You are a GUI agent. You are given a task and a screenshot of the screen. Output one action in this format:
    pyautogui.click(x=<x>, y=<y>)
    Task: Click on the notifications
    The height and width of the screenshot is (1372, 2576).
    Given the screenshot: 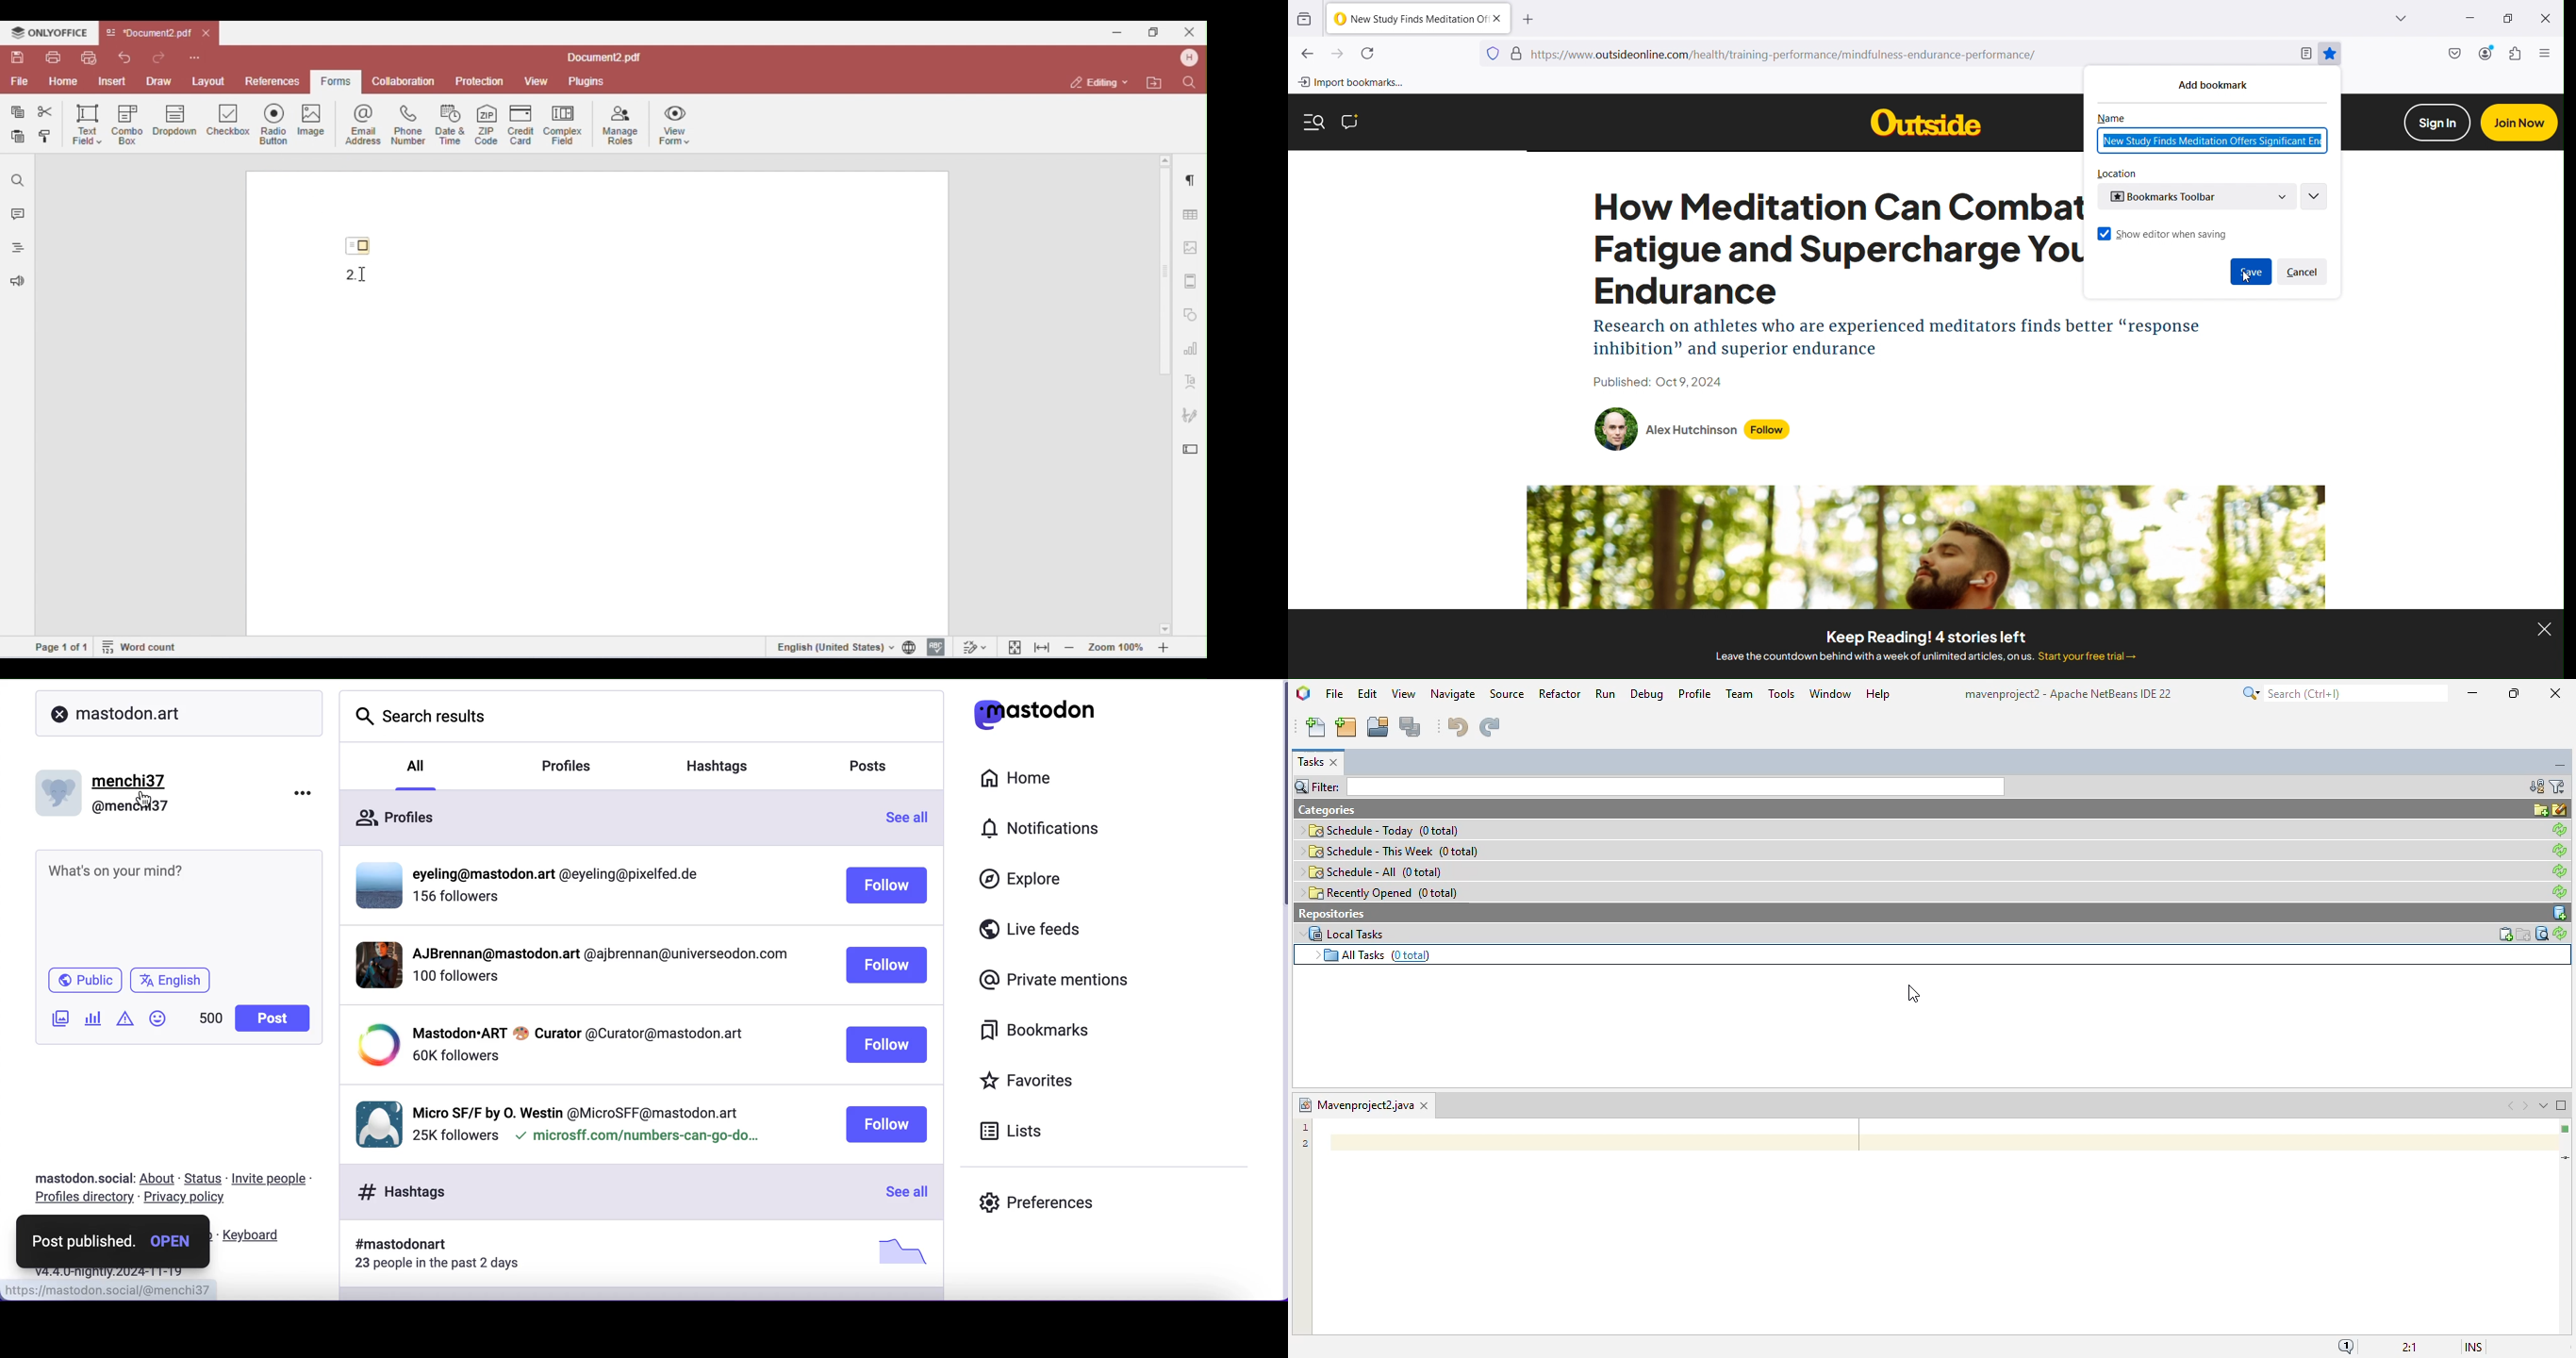 What is the action you would take?
    pyautogui.click(x=1041, y=827)
    